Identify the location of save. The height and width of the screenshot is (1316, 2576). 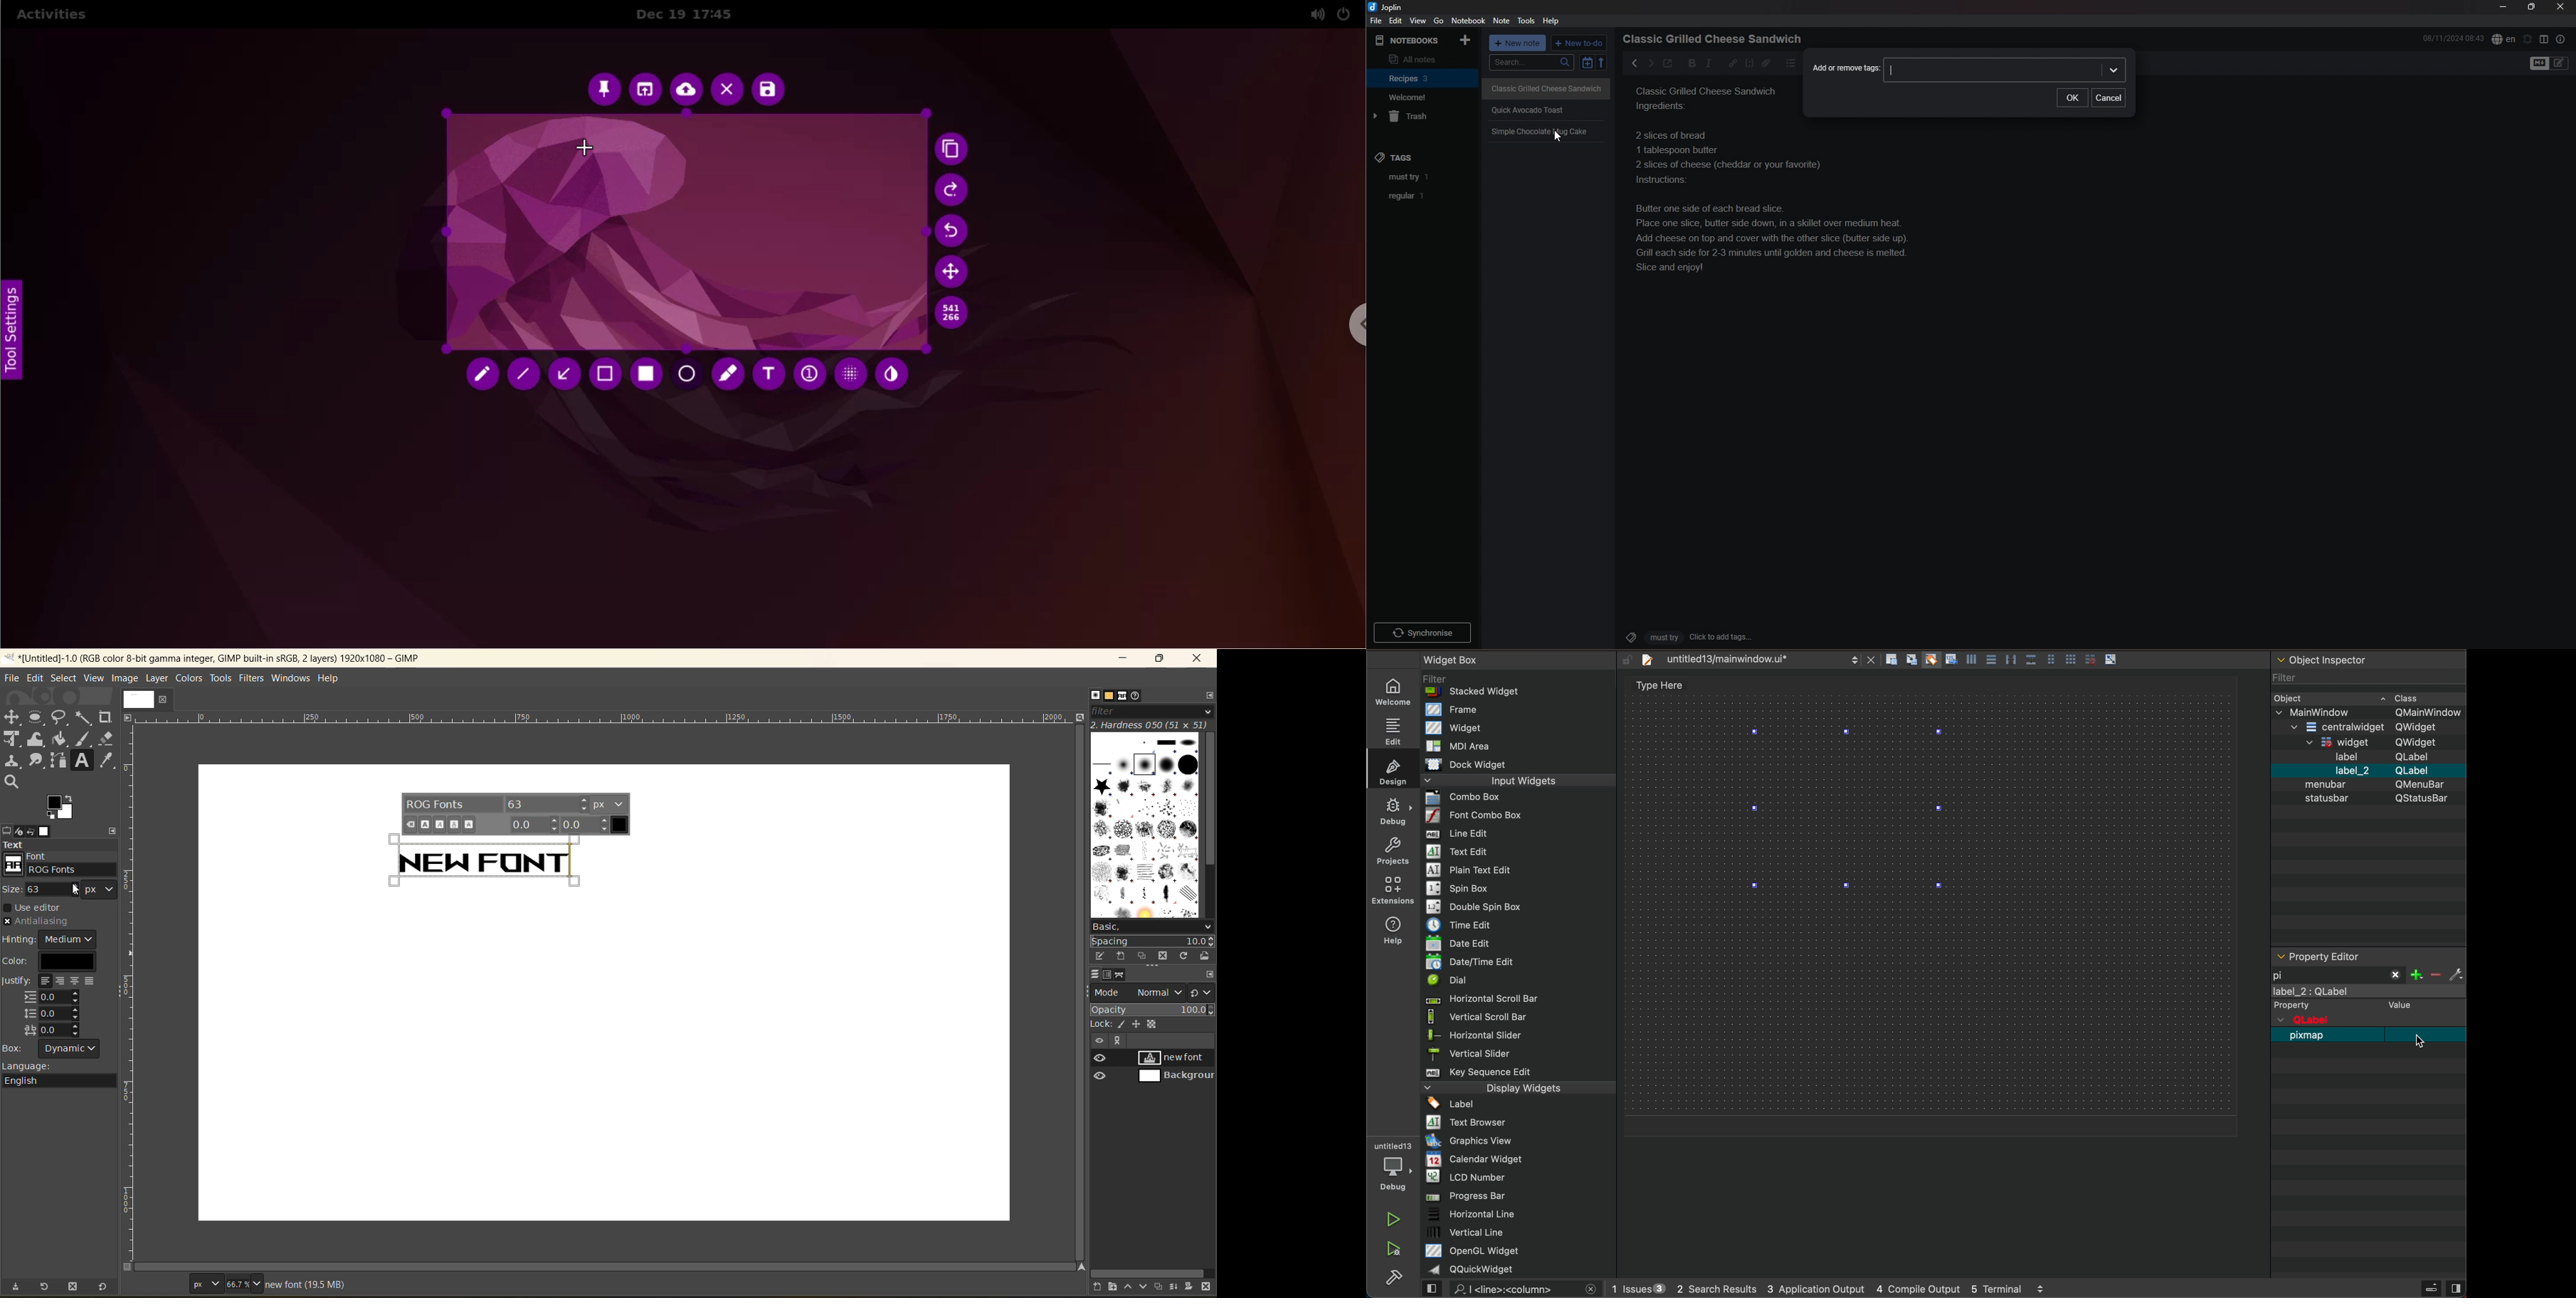
(768, 90).